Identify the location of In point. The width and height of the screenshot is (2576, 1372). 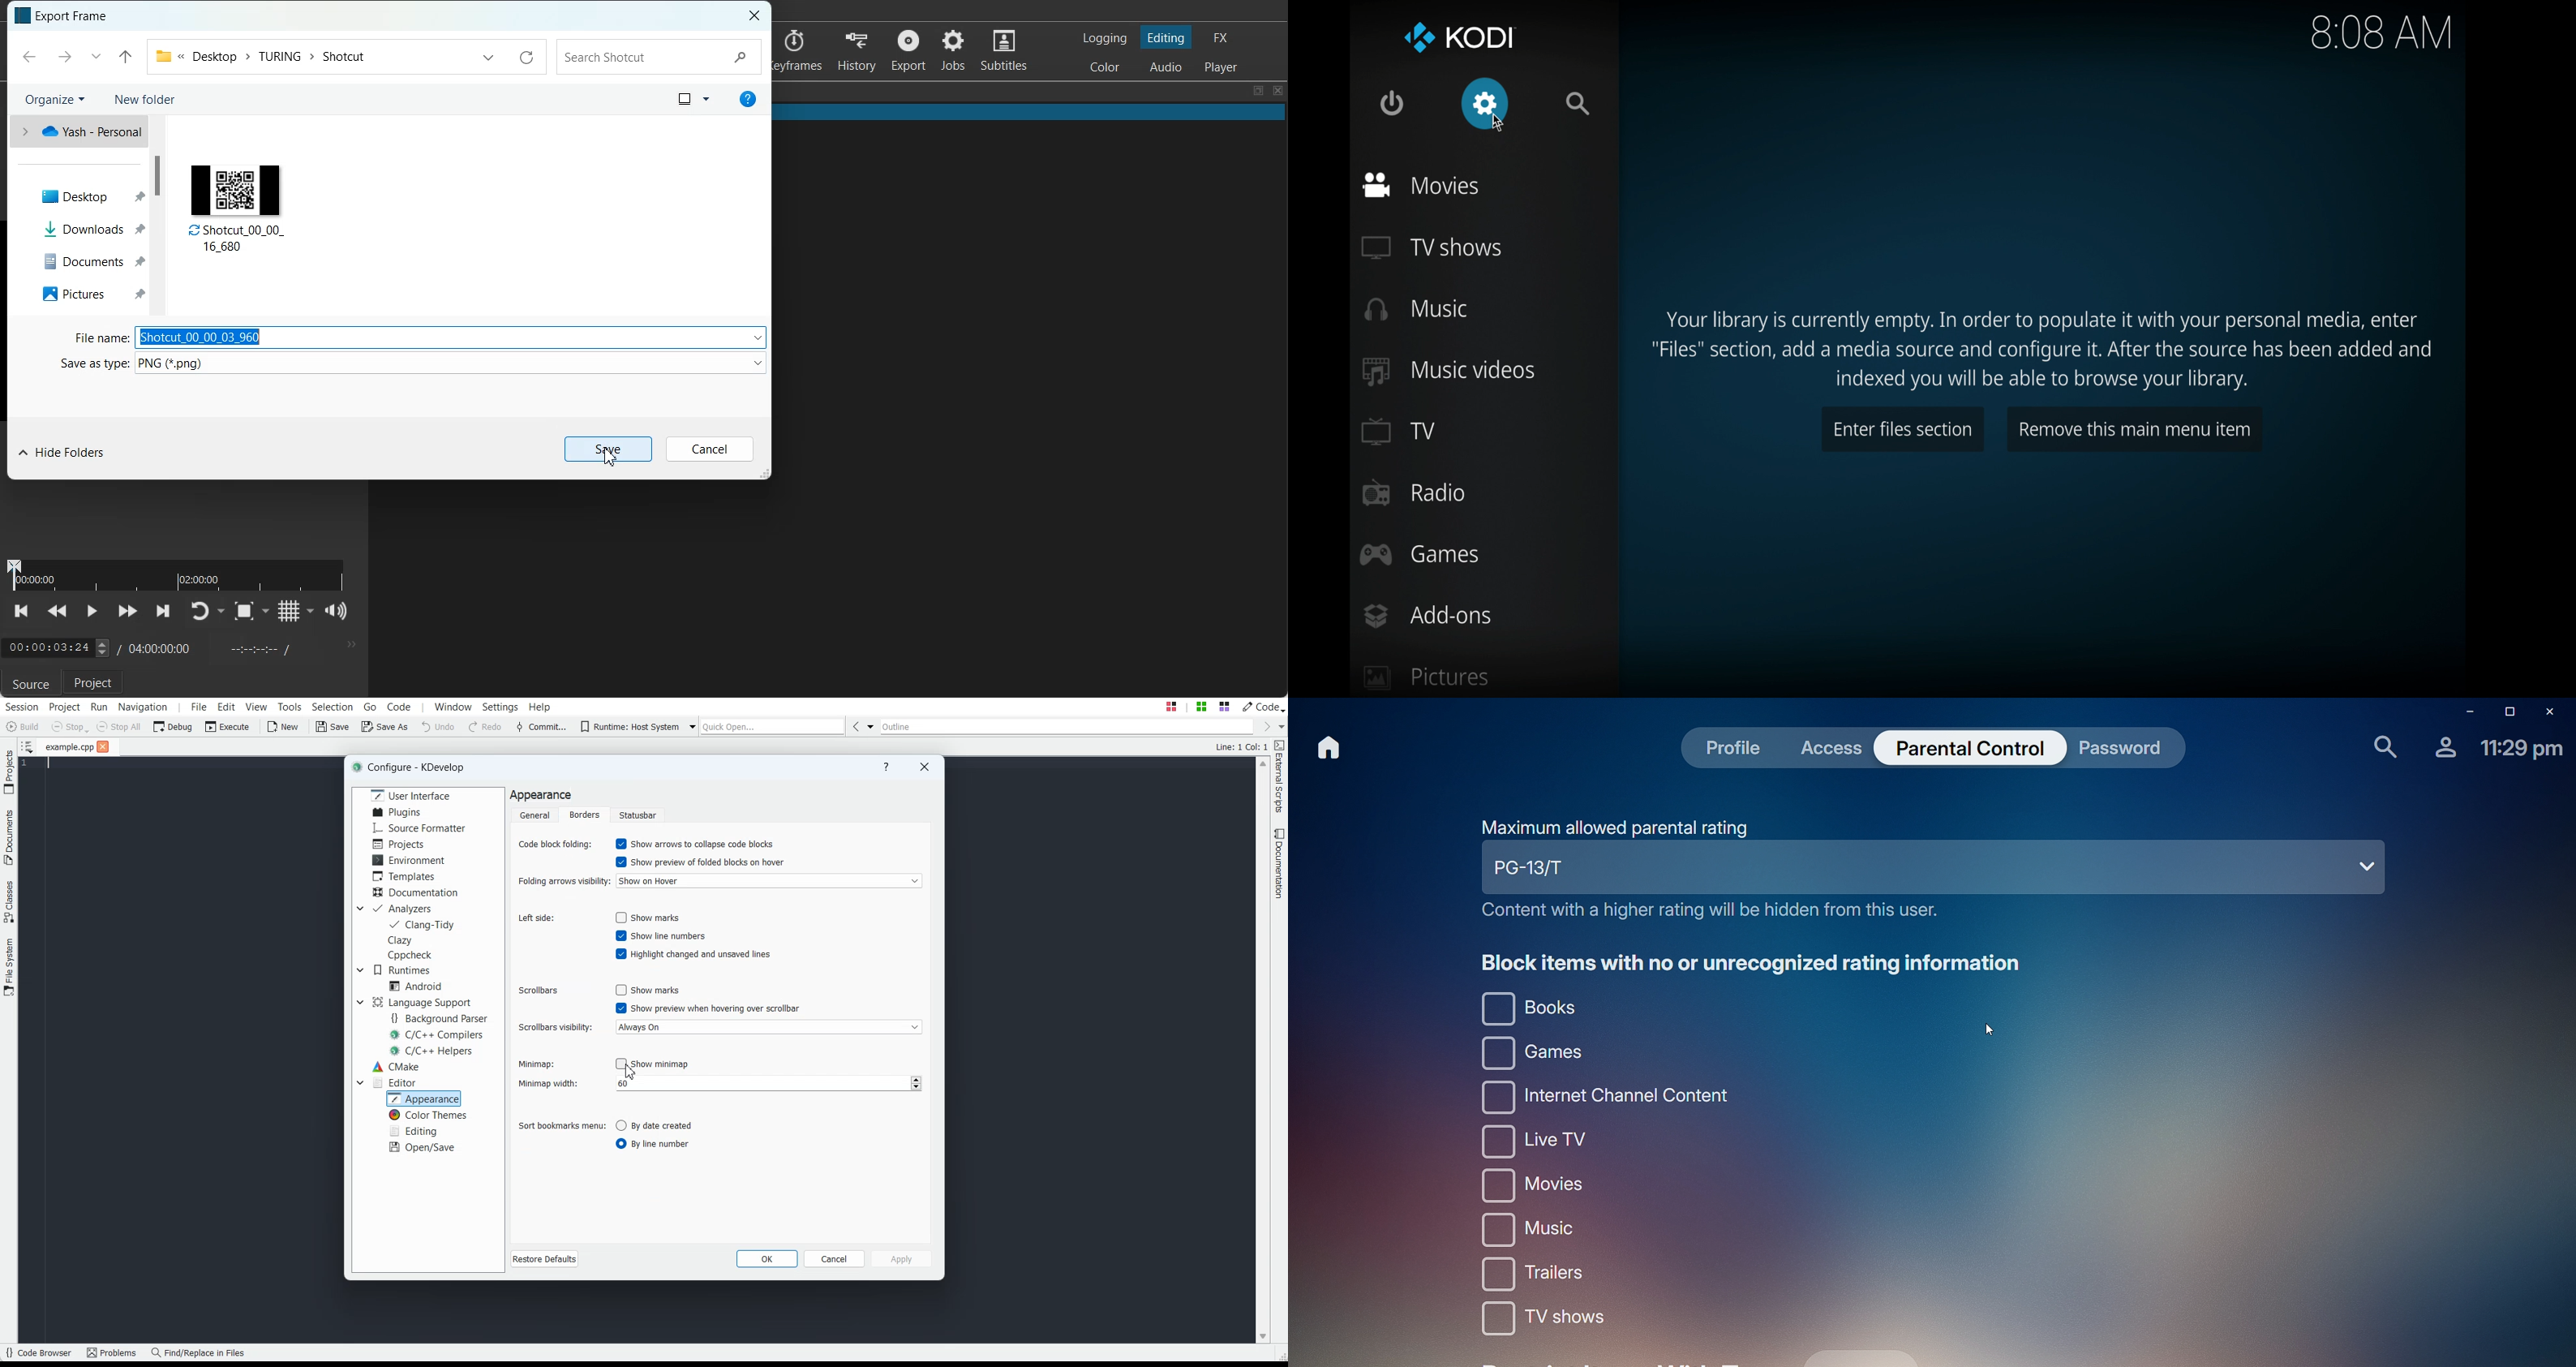
(257, 648).